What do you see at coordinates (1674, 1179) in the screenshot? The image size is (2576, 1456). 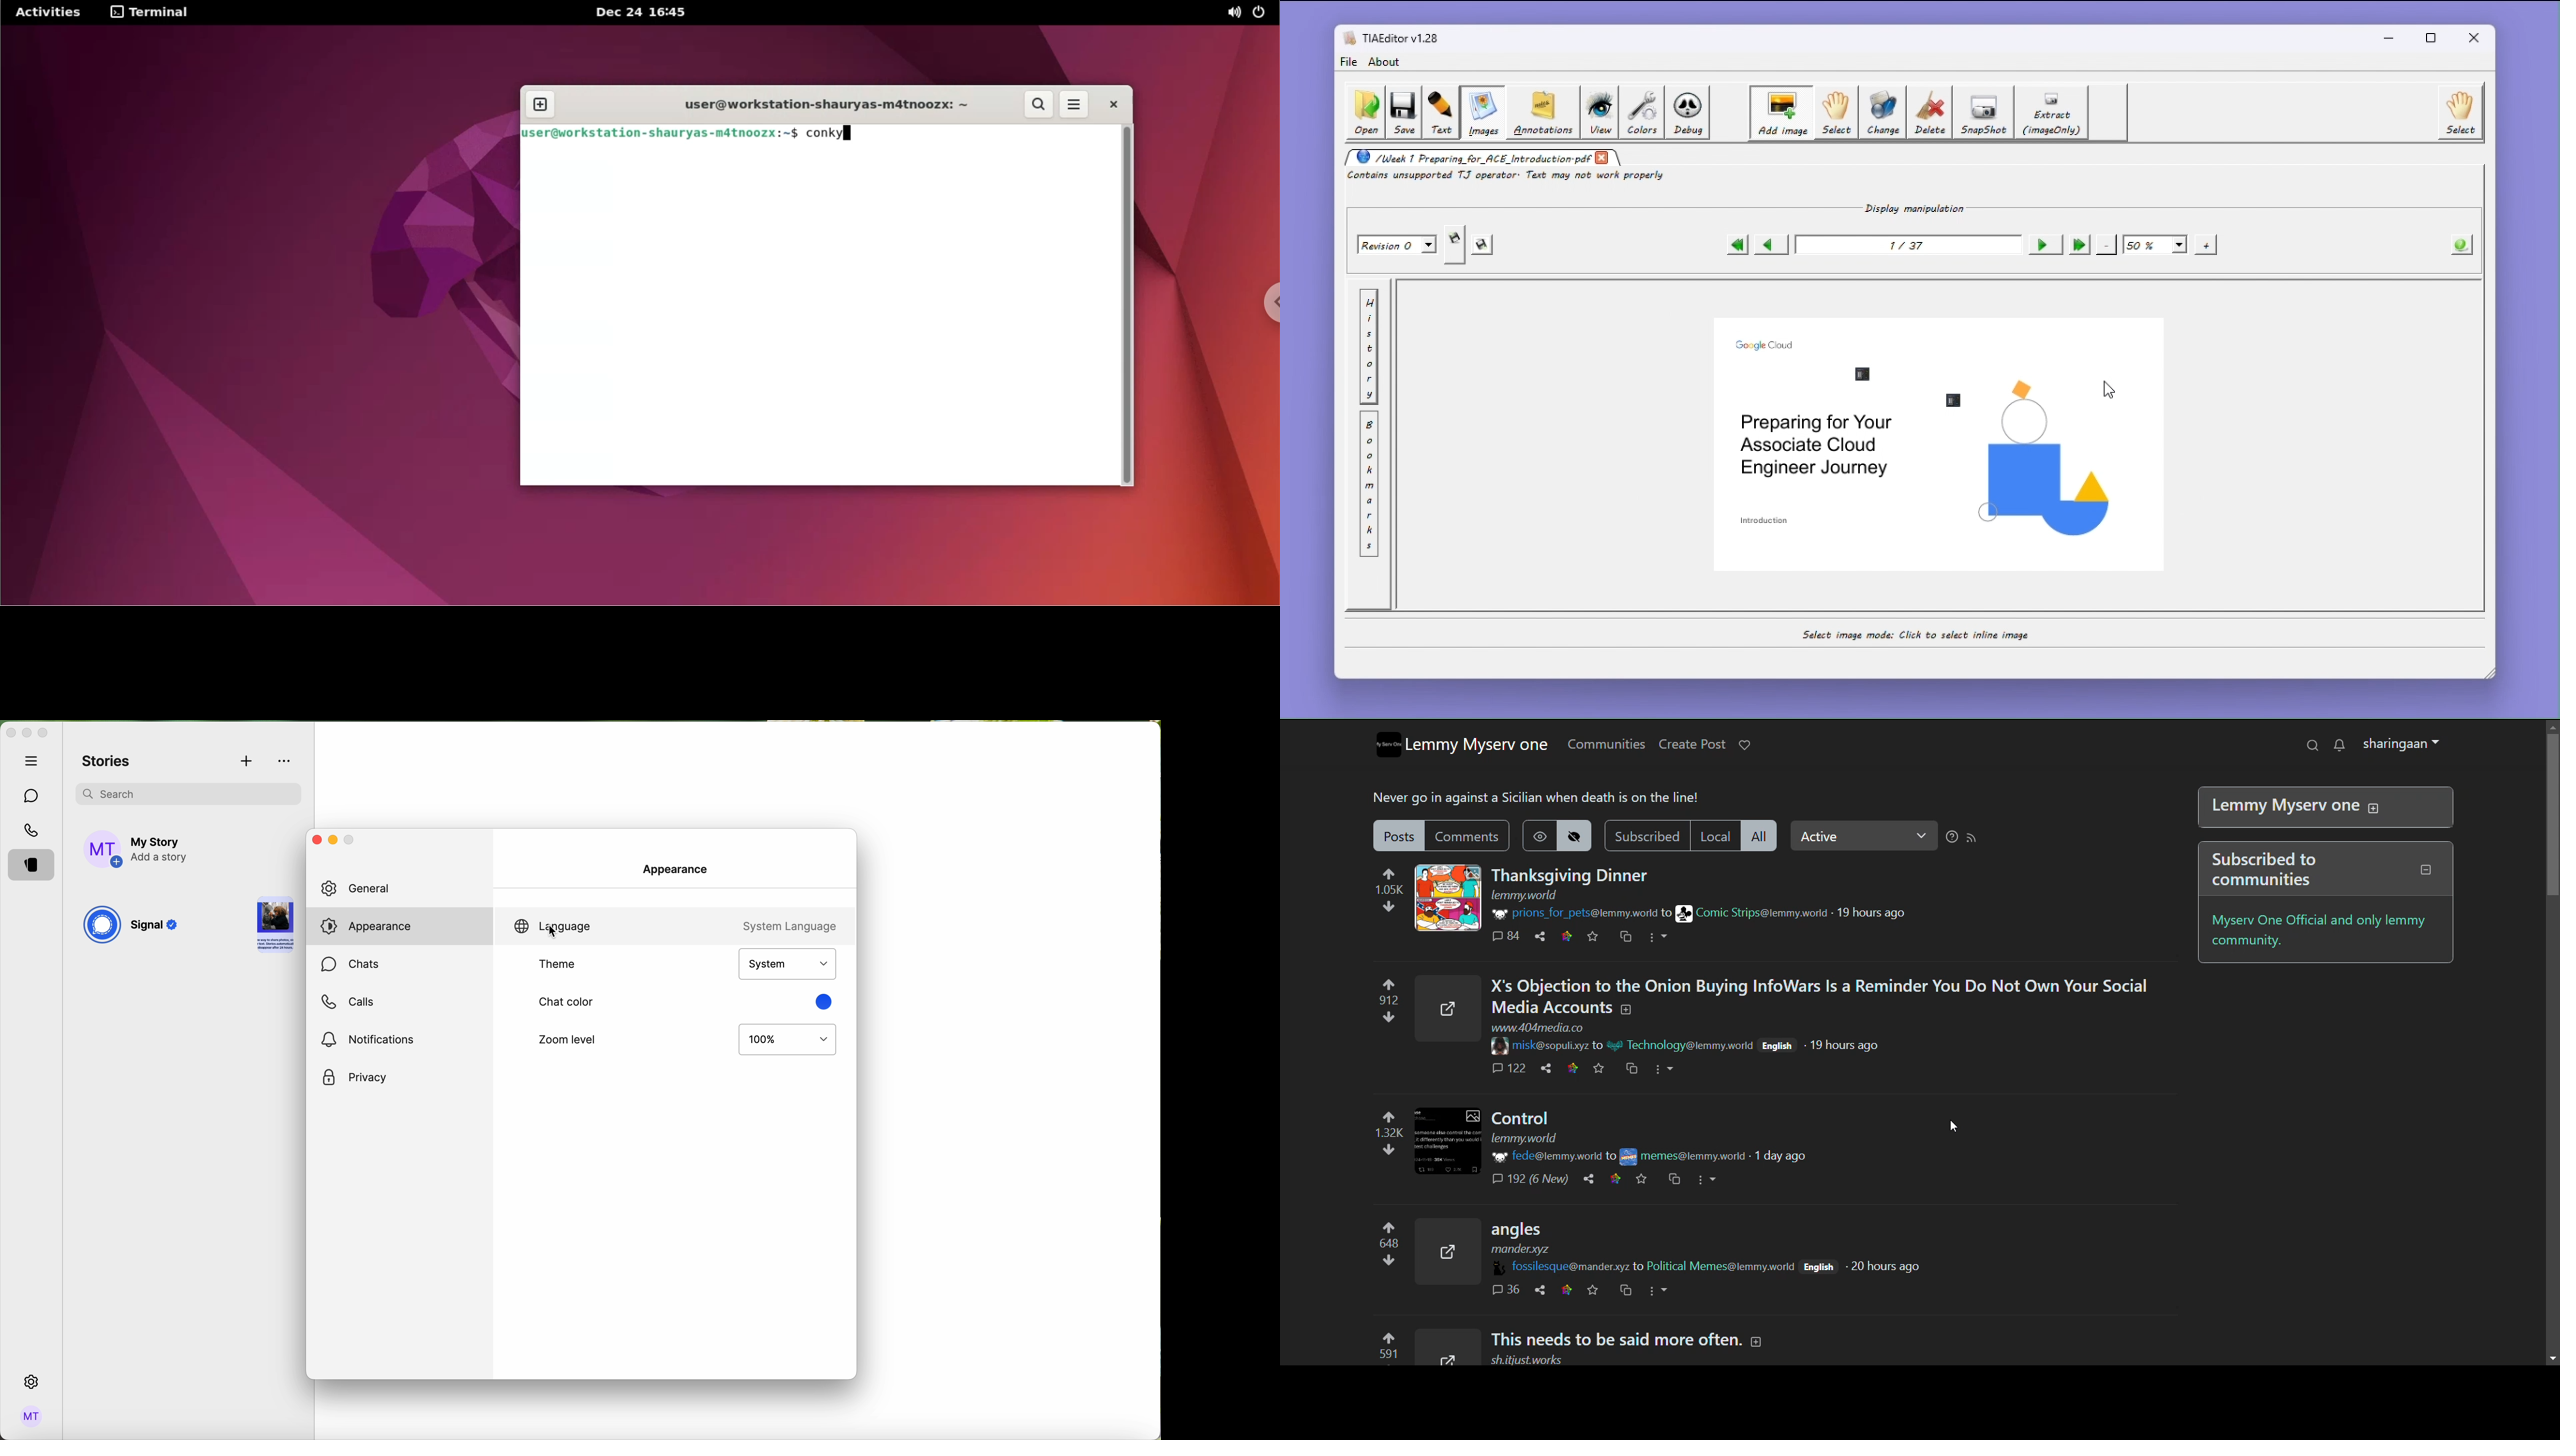 I see `Cross post` at bounding box center [1674, 1179].